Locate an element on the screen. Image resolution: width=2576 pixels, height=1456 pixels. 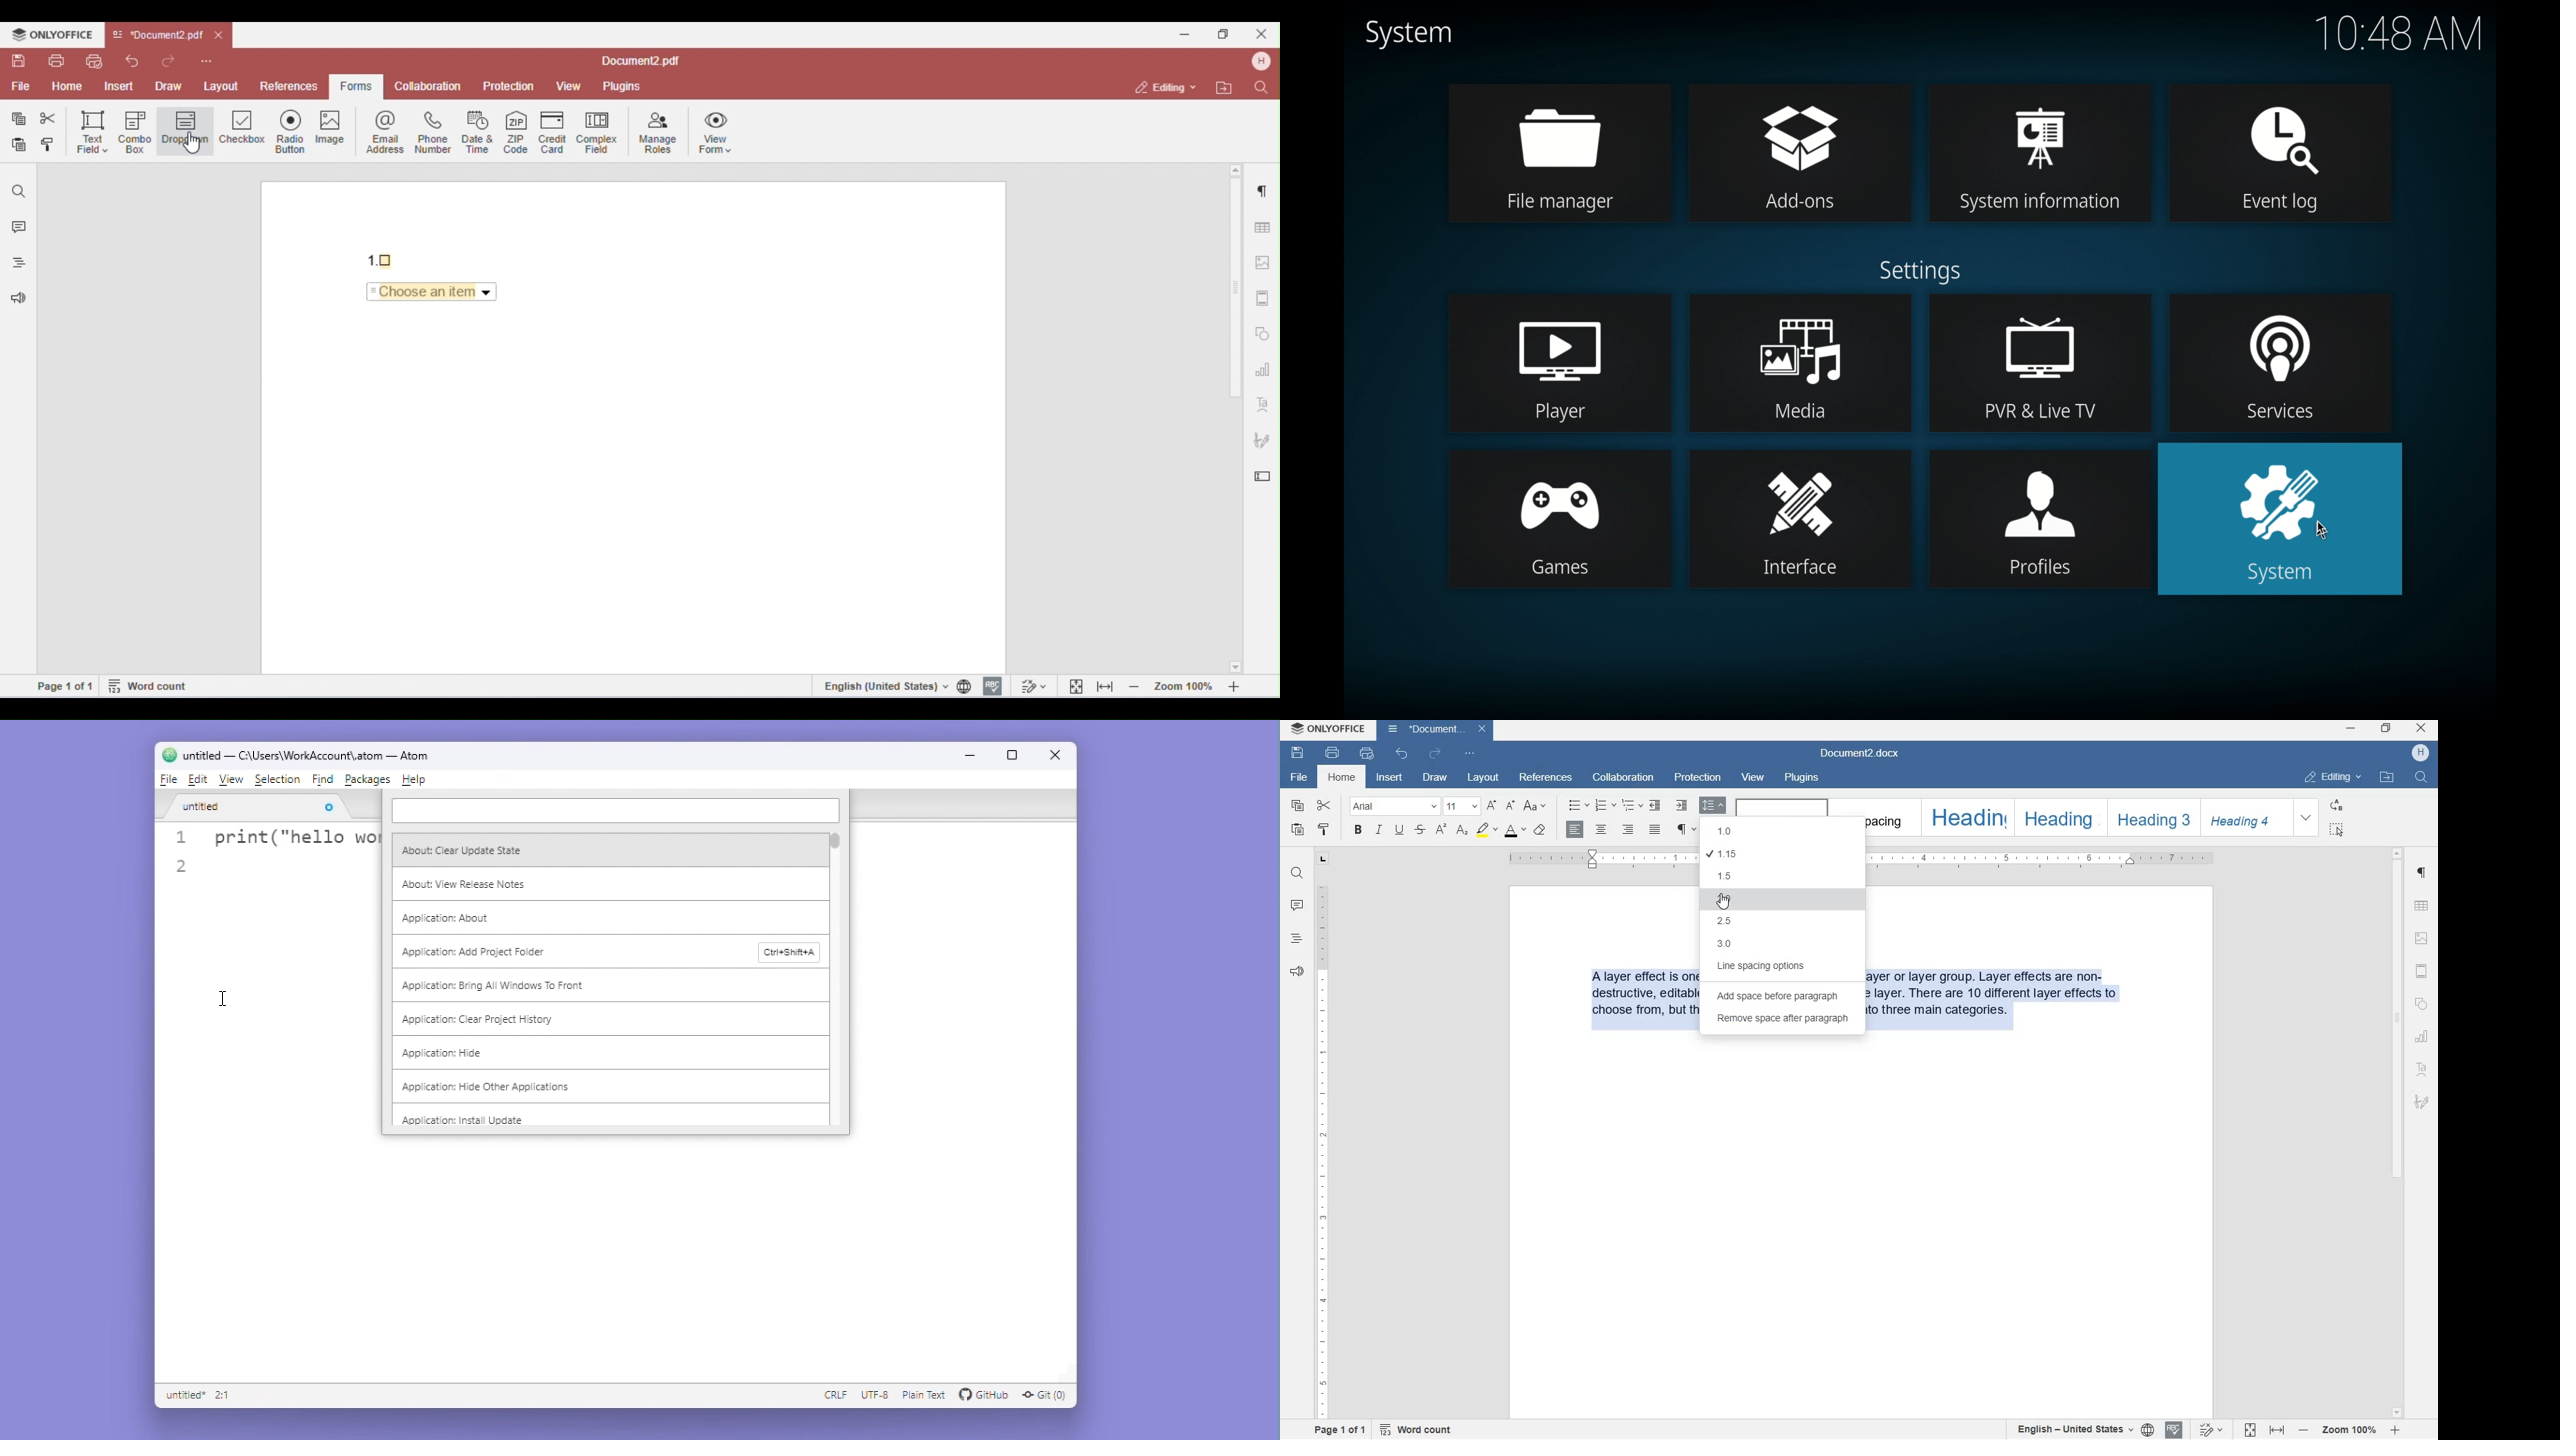
copy is located at coordinates (1297, 805).